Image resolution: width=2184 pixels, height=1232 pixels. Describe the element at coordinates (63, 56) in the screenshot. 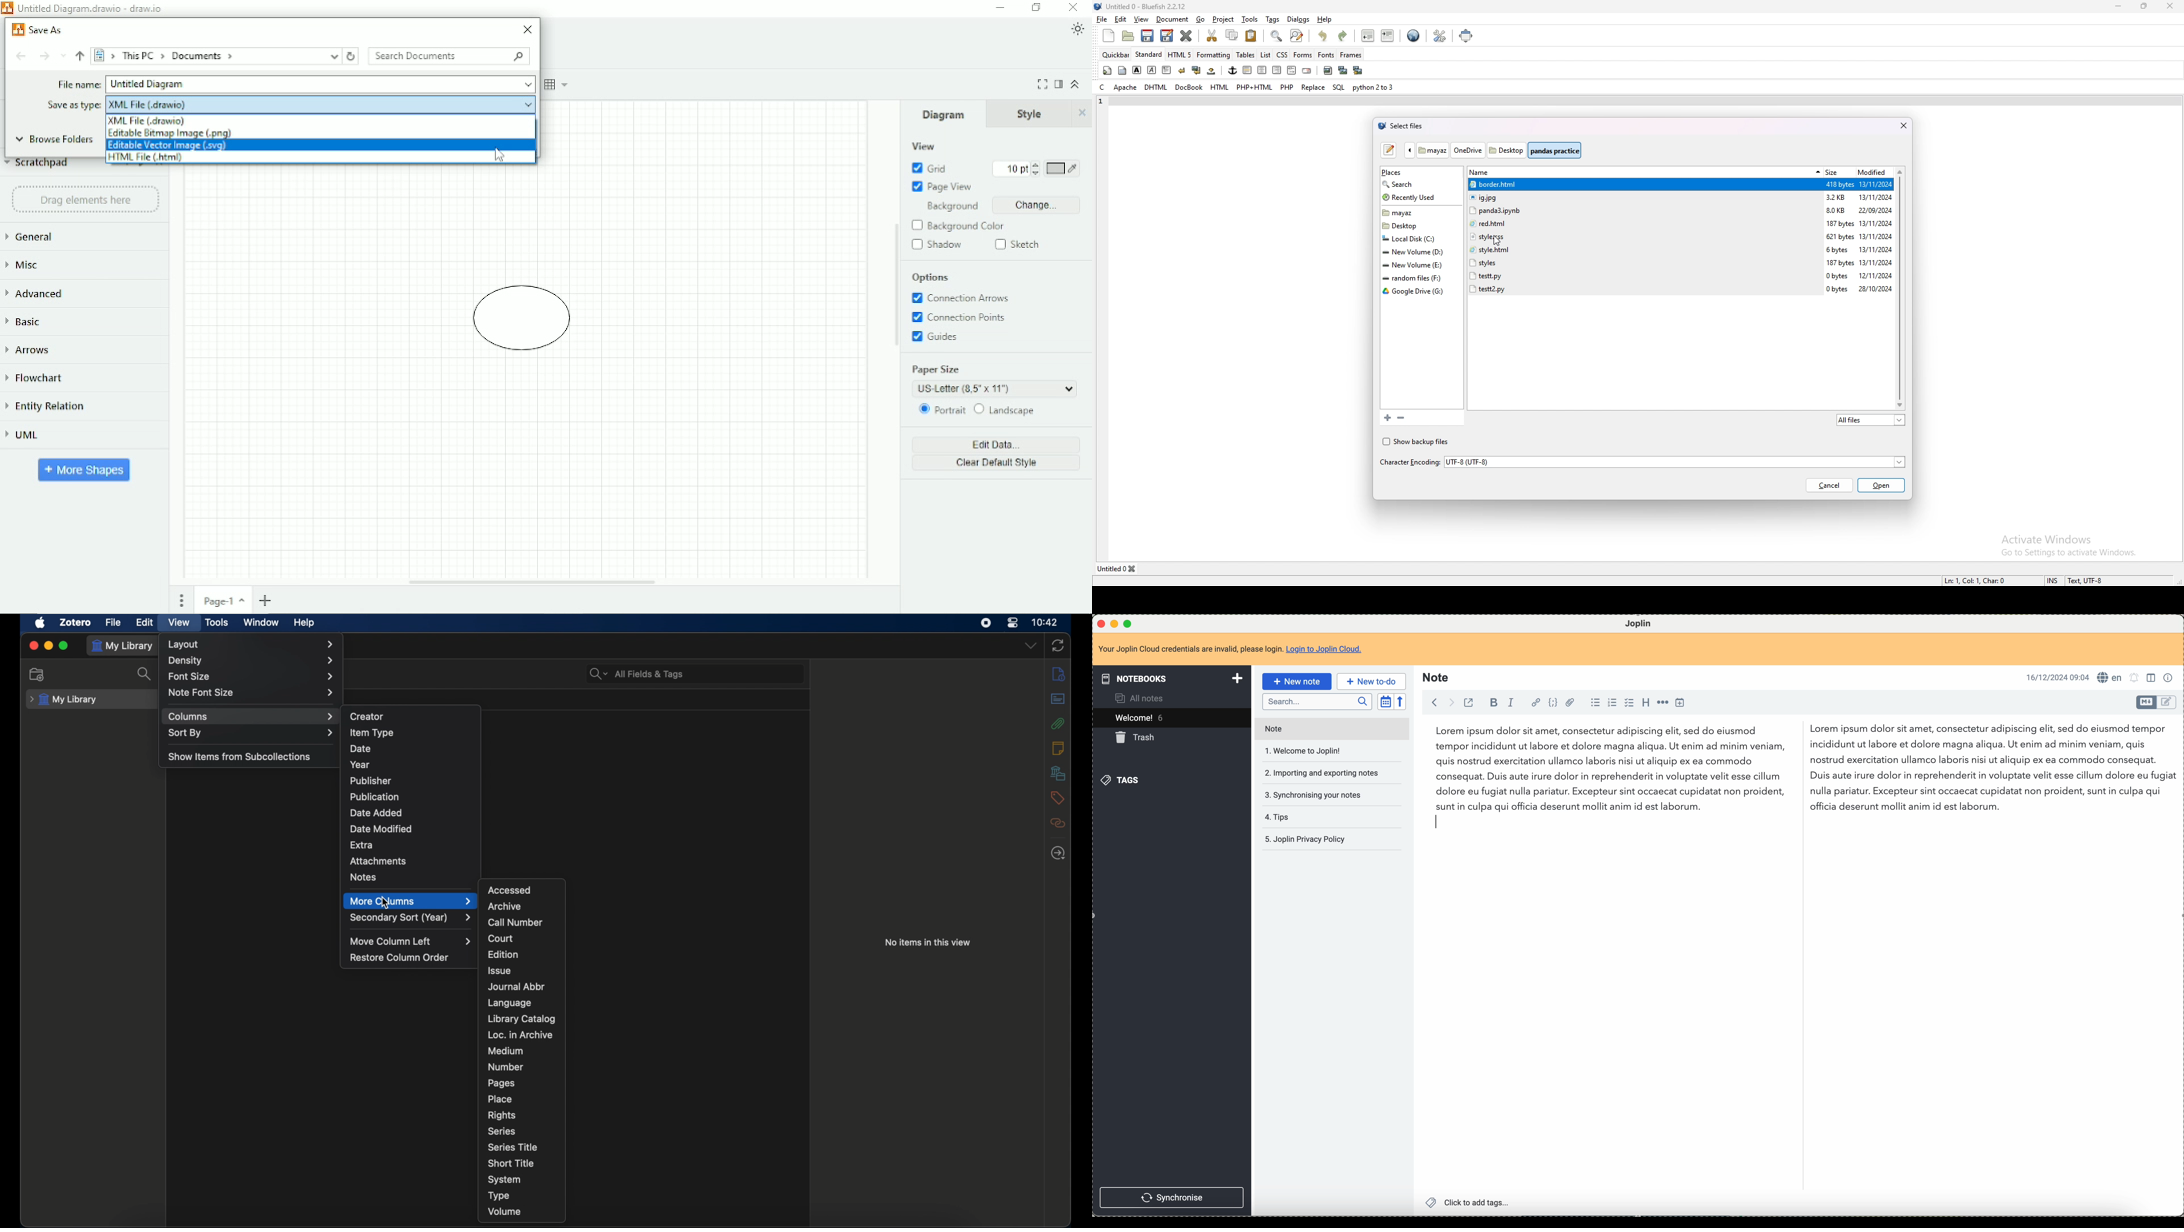

I see `Recent Locations` at that location.